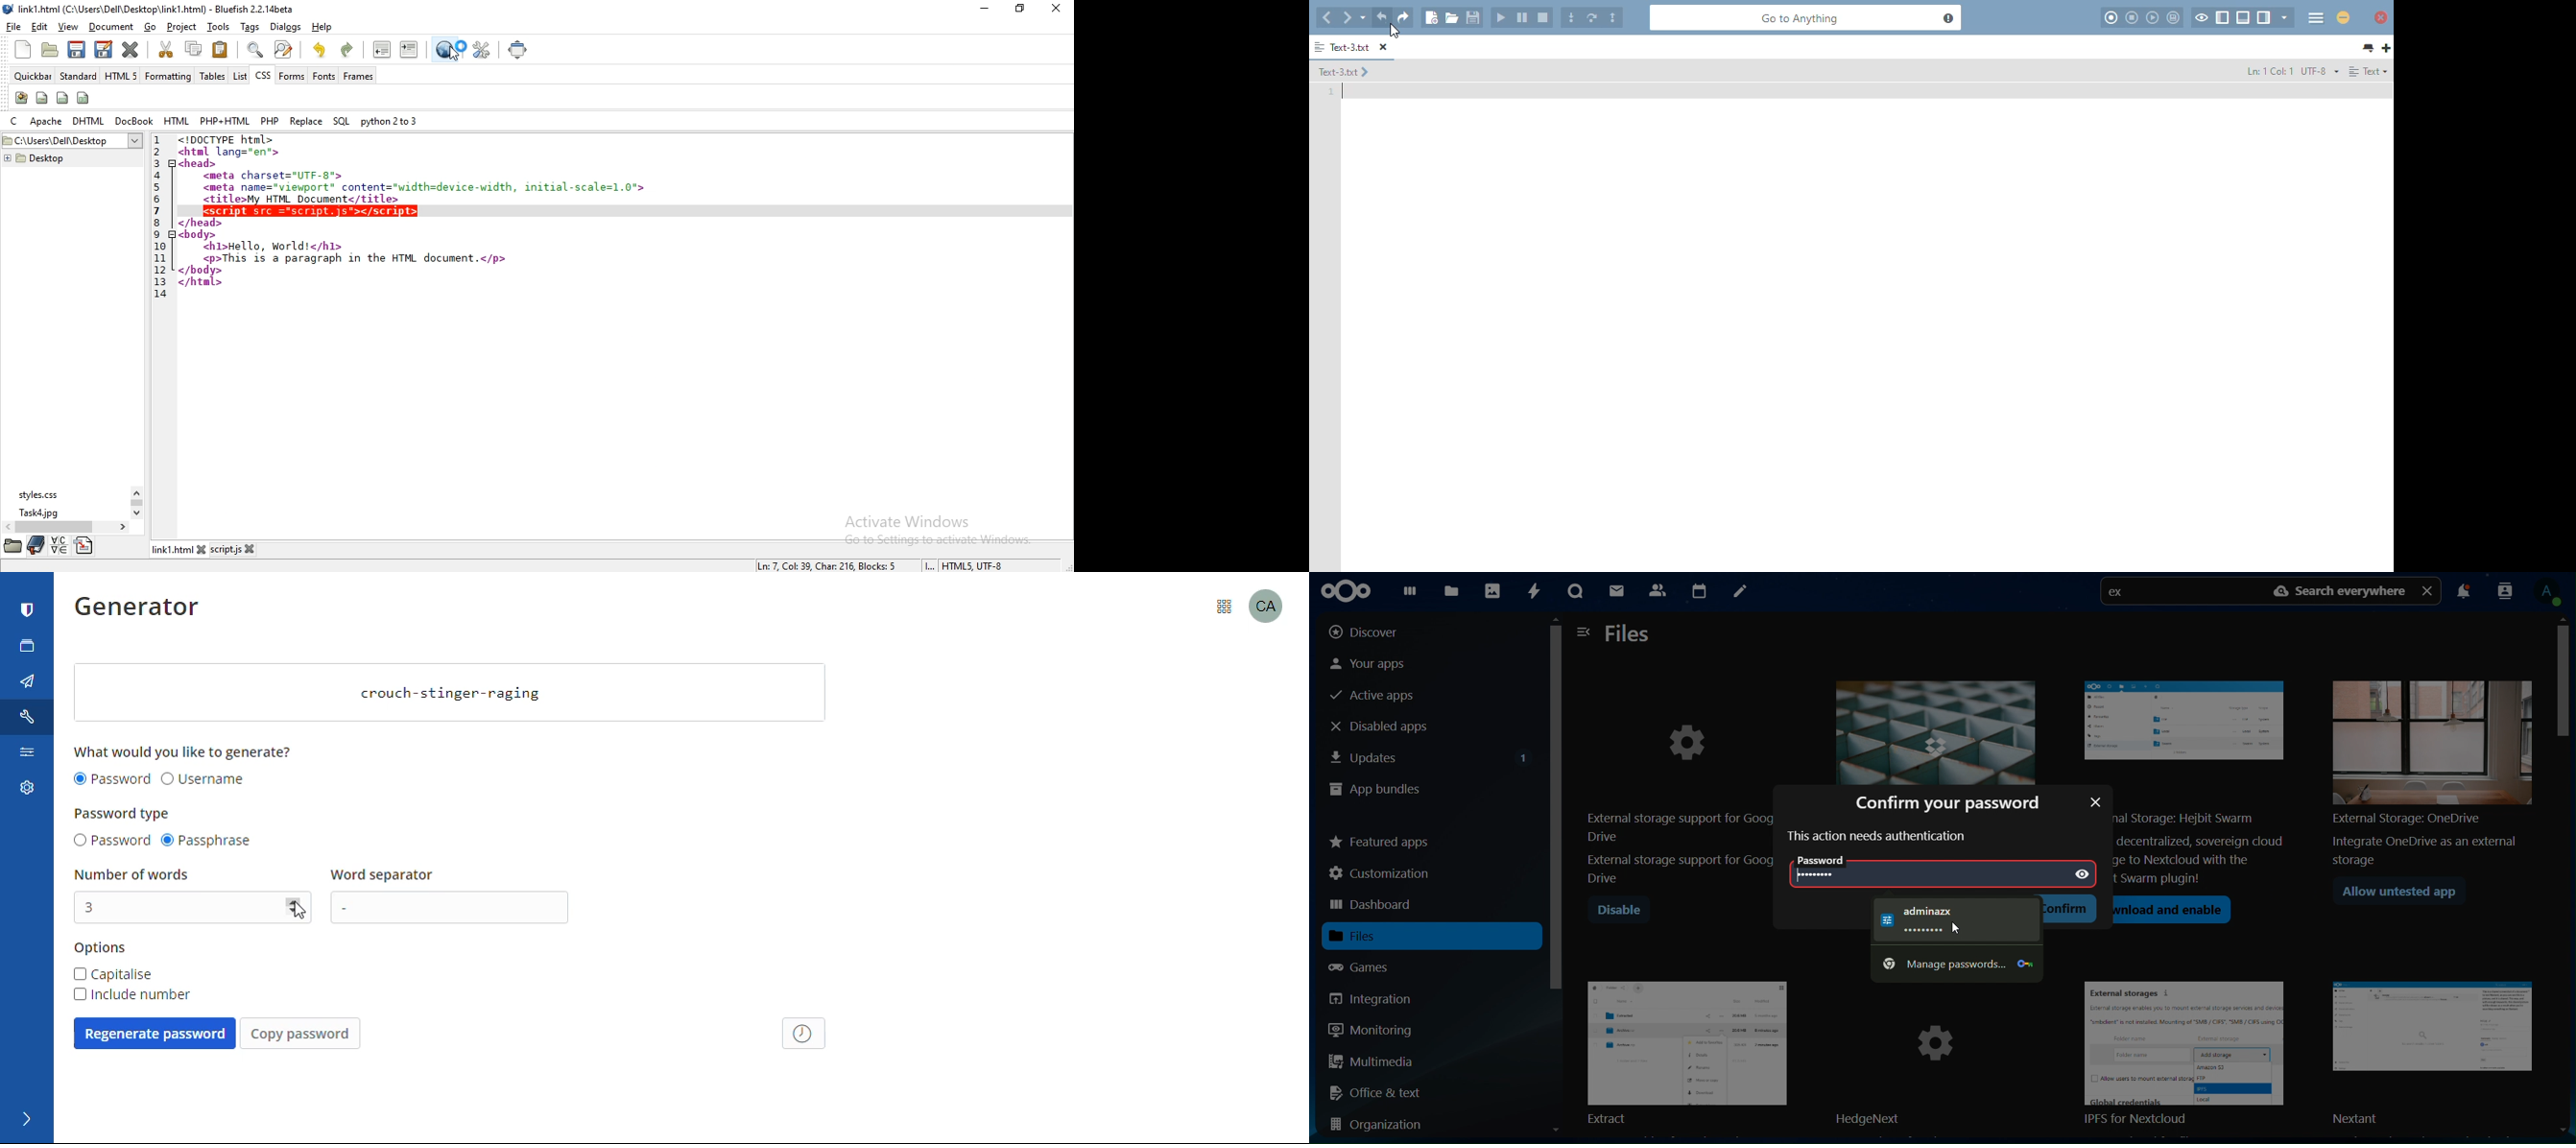 This screenshot has height=1148, width=2576. Describe the element at coordinates (24, 791) in the screenshot. I see `settings` at that location.